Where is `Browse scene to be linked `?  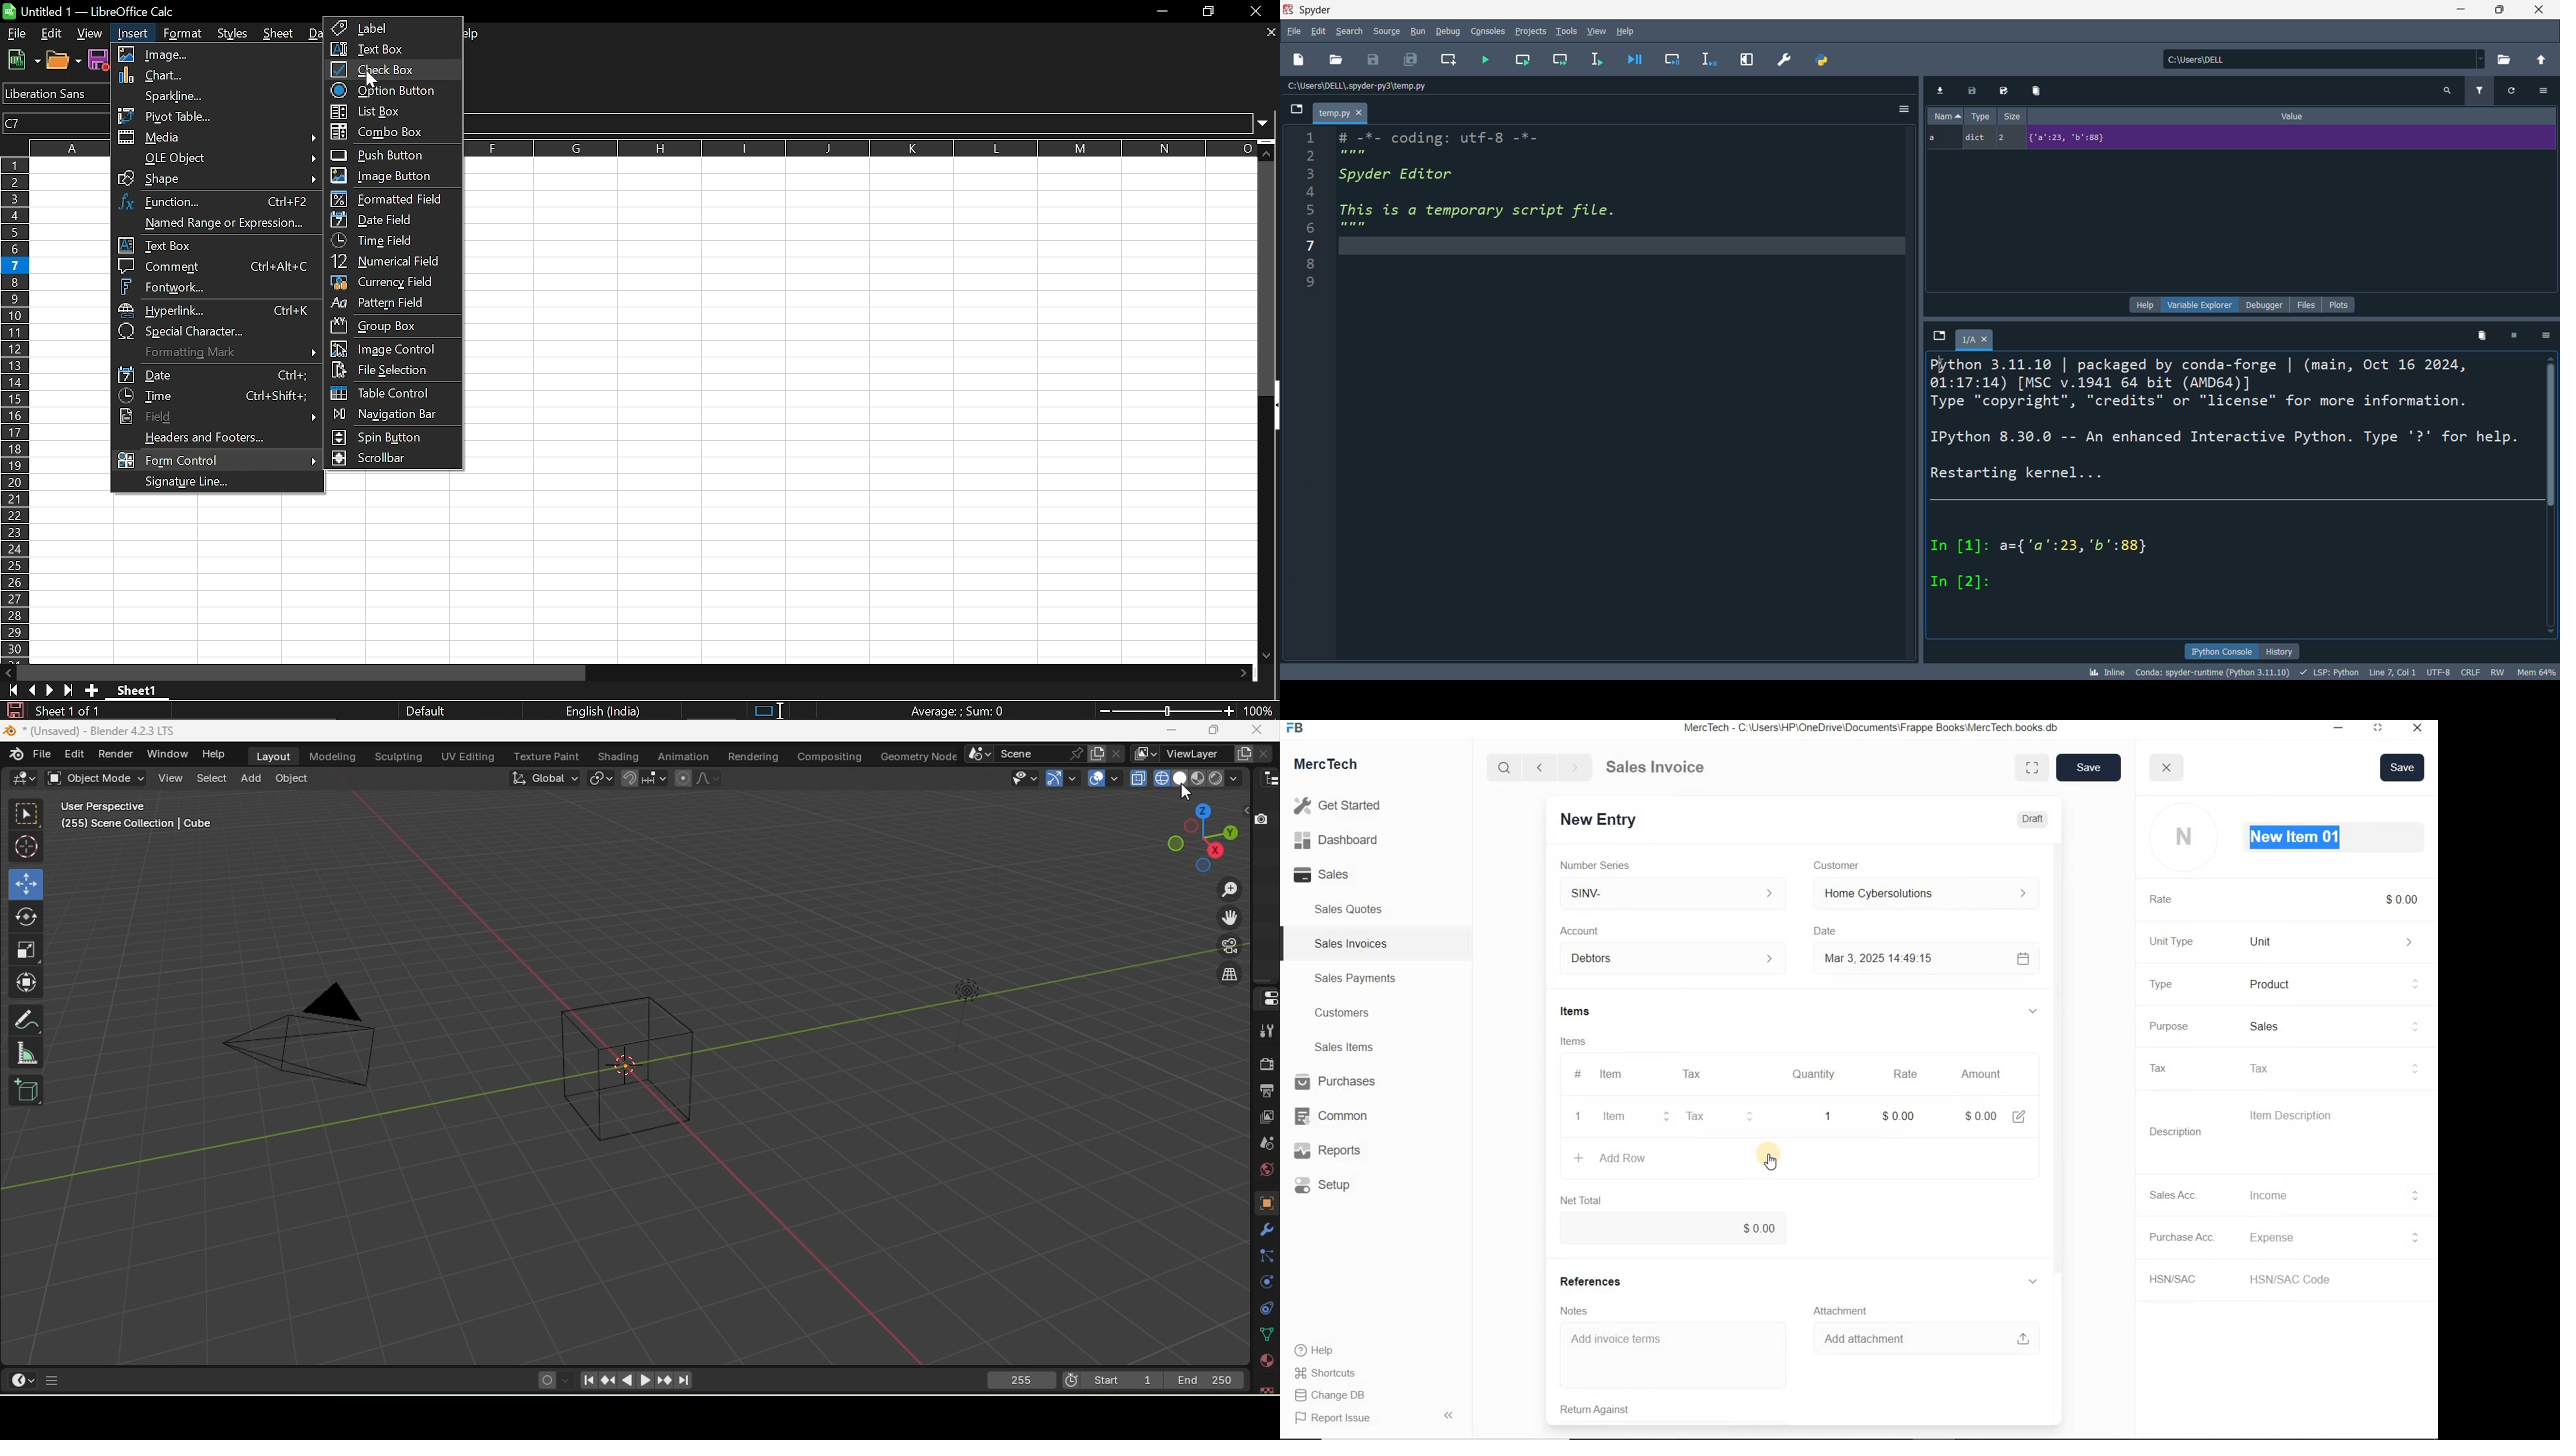
Browse scene to be linked  is located at coordinates (980, 754).